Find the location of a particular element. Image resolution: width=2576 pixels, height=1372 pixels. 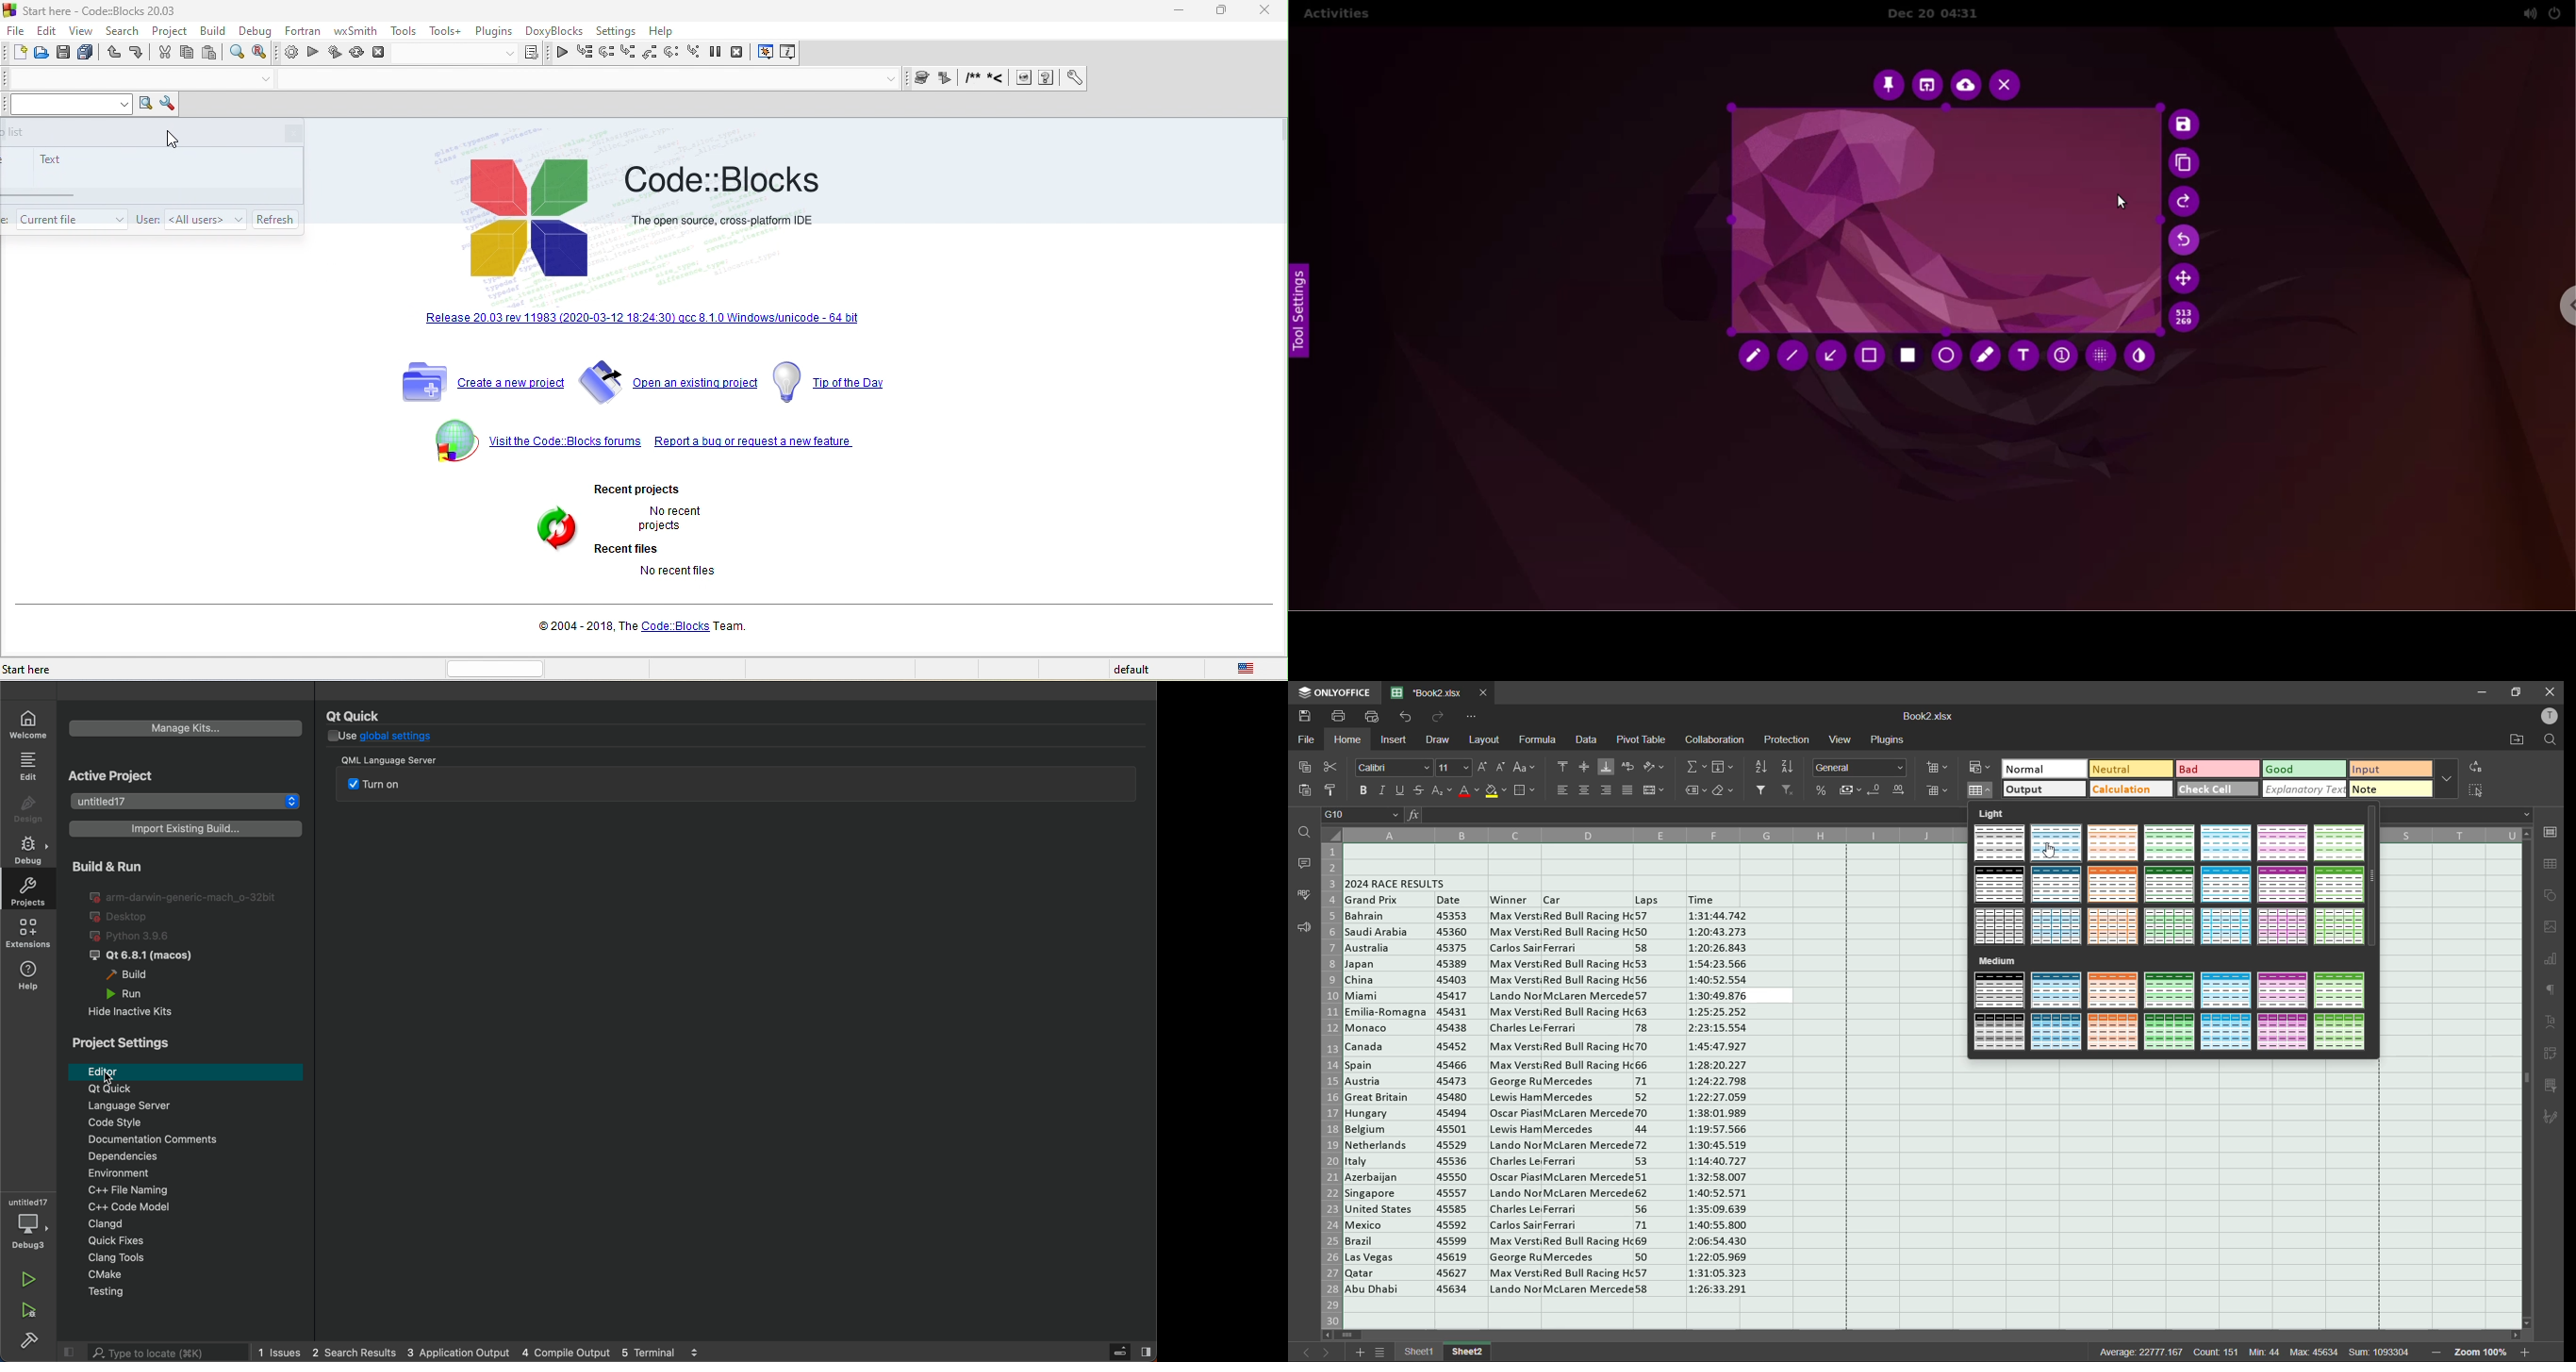

debug is located at coordinates (32, 849).